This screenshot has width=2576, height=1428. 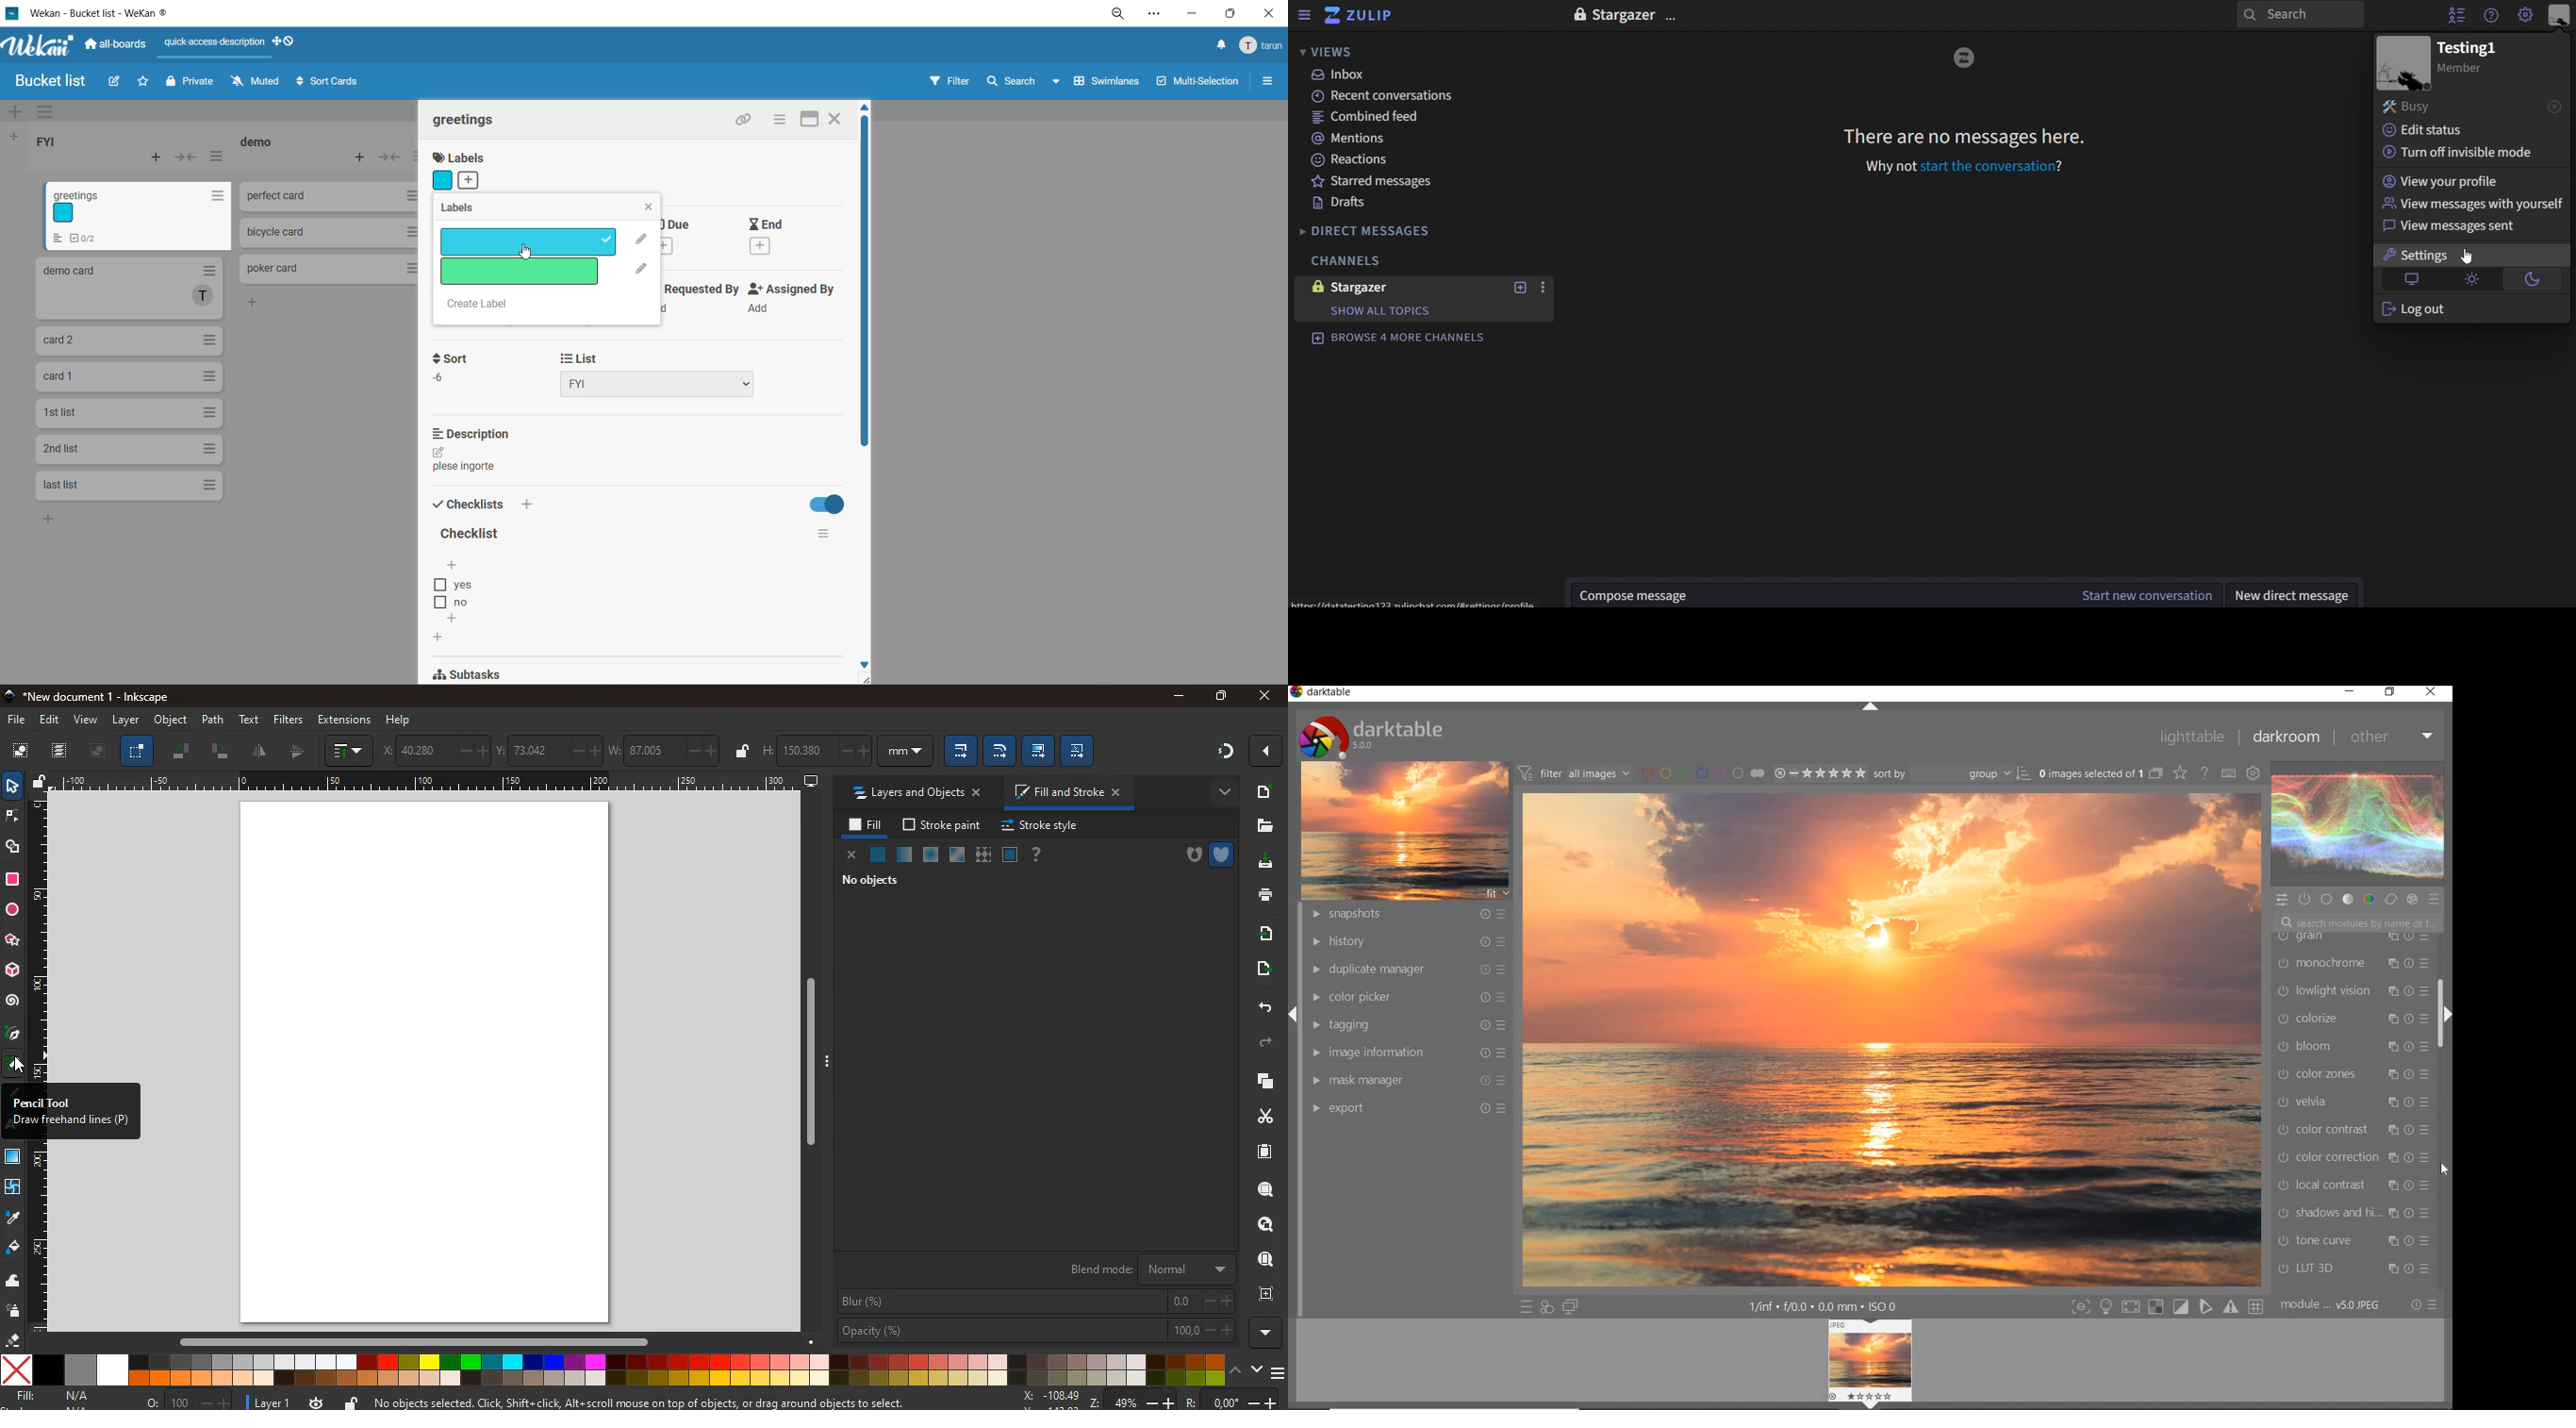 What do you see at coordinates (1871, 707) in the screenshot?
I see `EXPAND/COLLAPSE` at bounding box center [1871, 707].